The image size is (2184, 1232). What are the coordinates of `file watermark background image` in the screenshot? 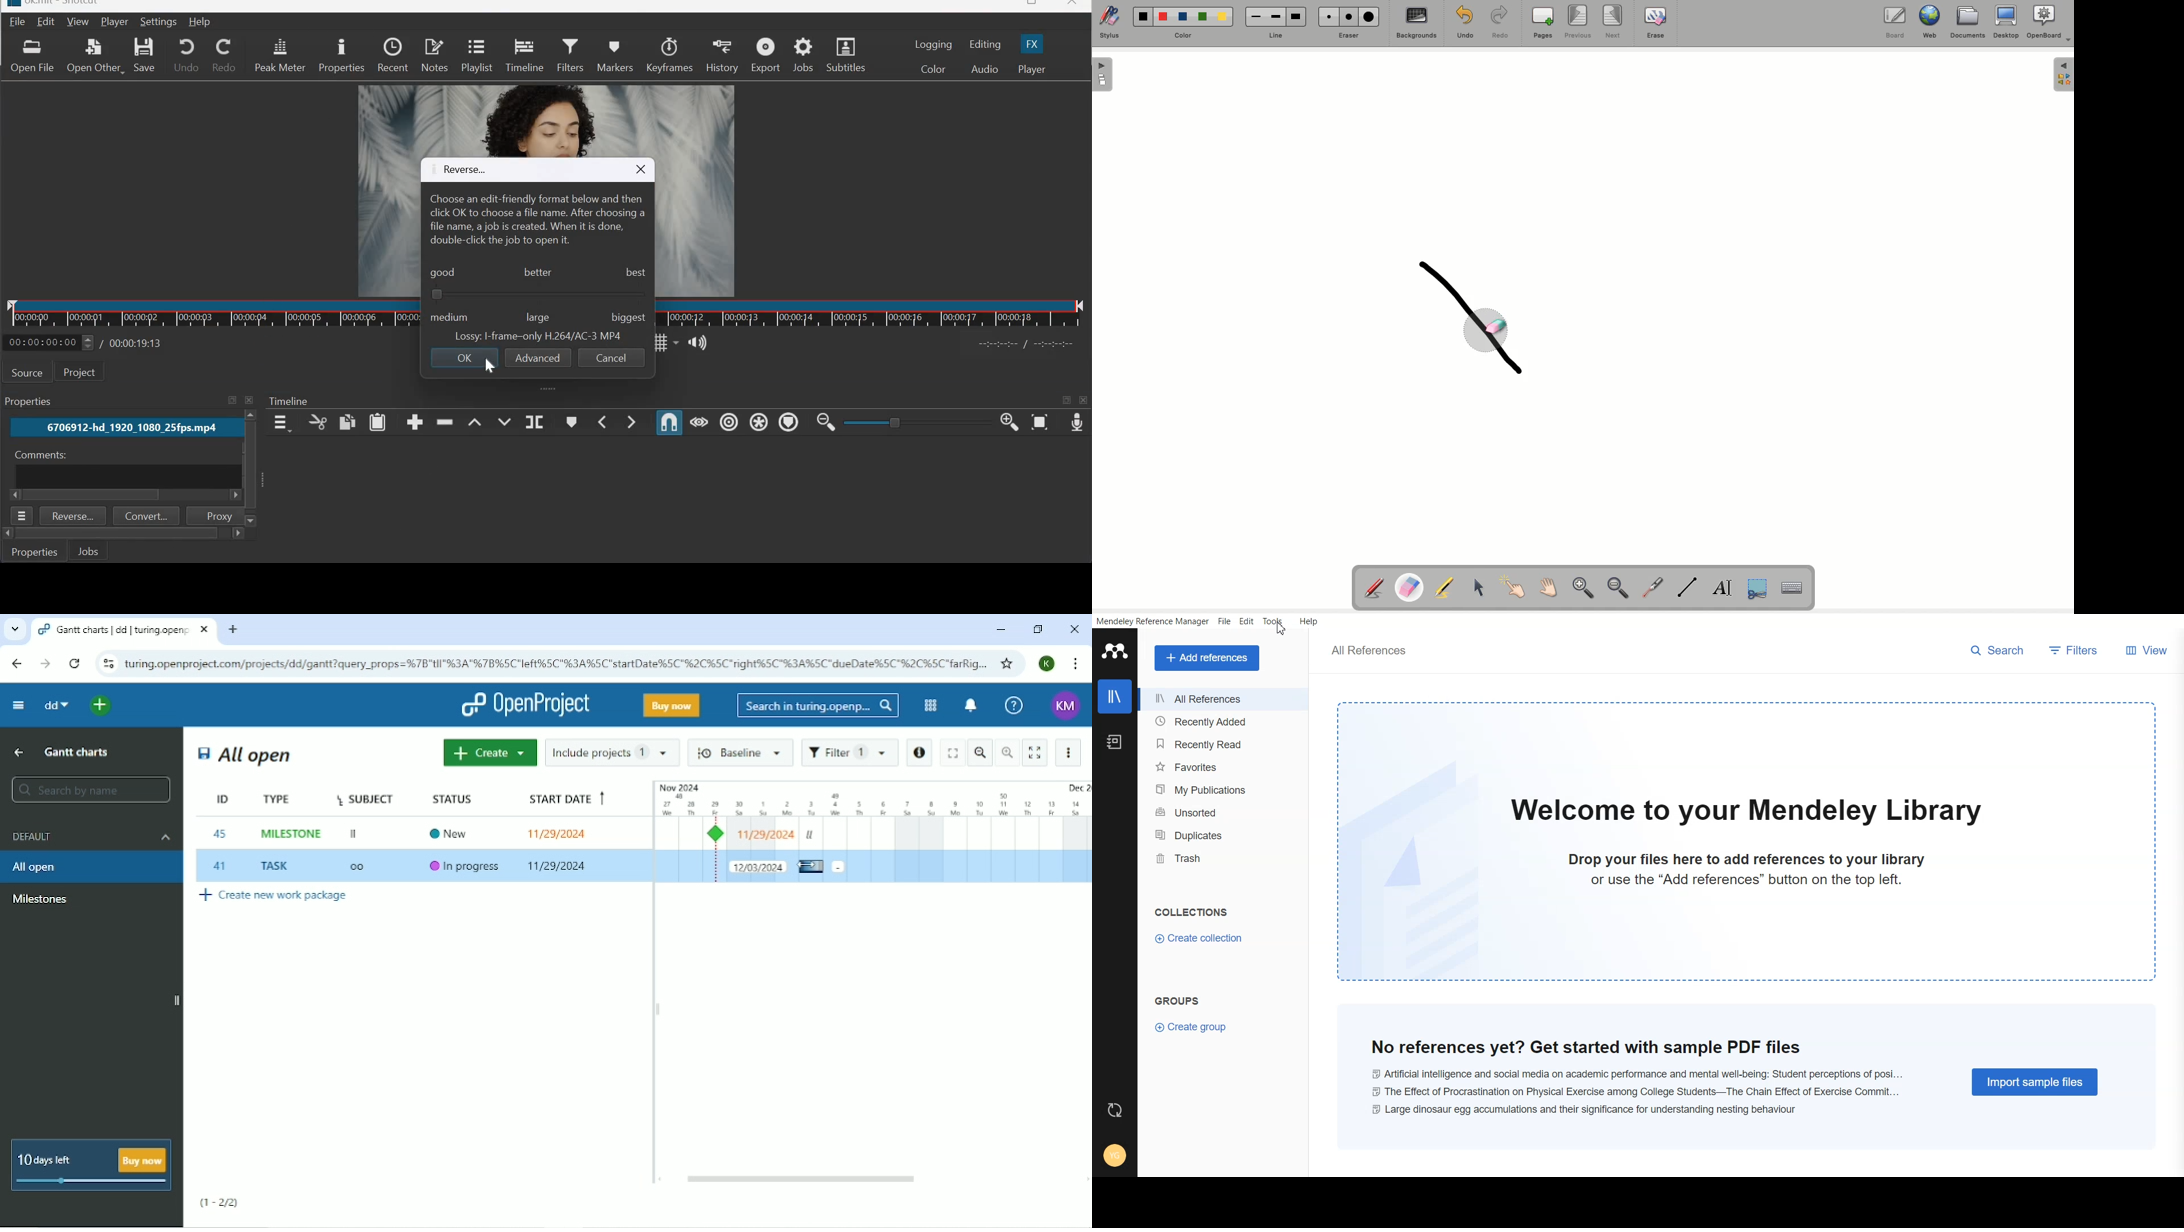 It's located at (1416, 868).